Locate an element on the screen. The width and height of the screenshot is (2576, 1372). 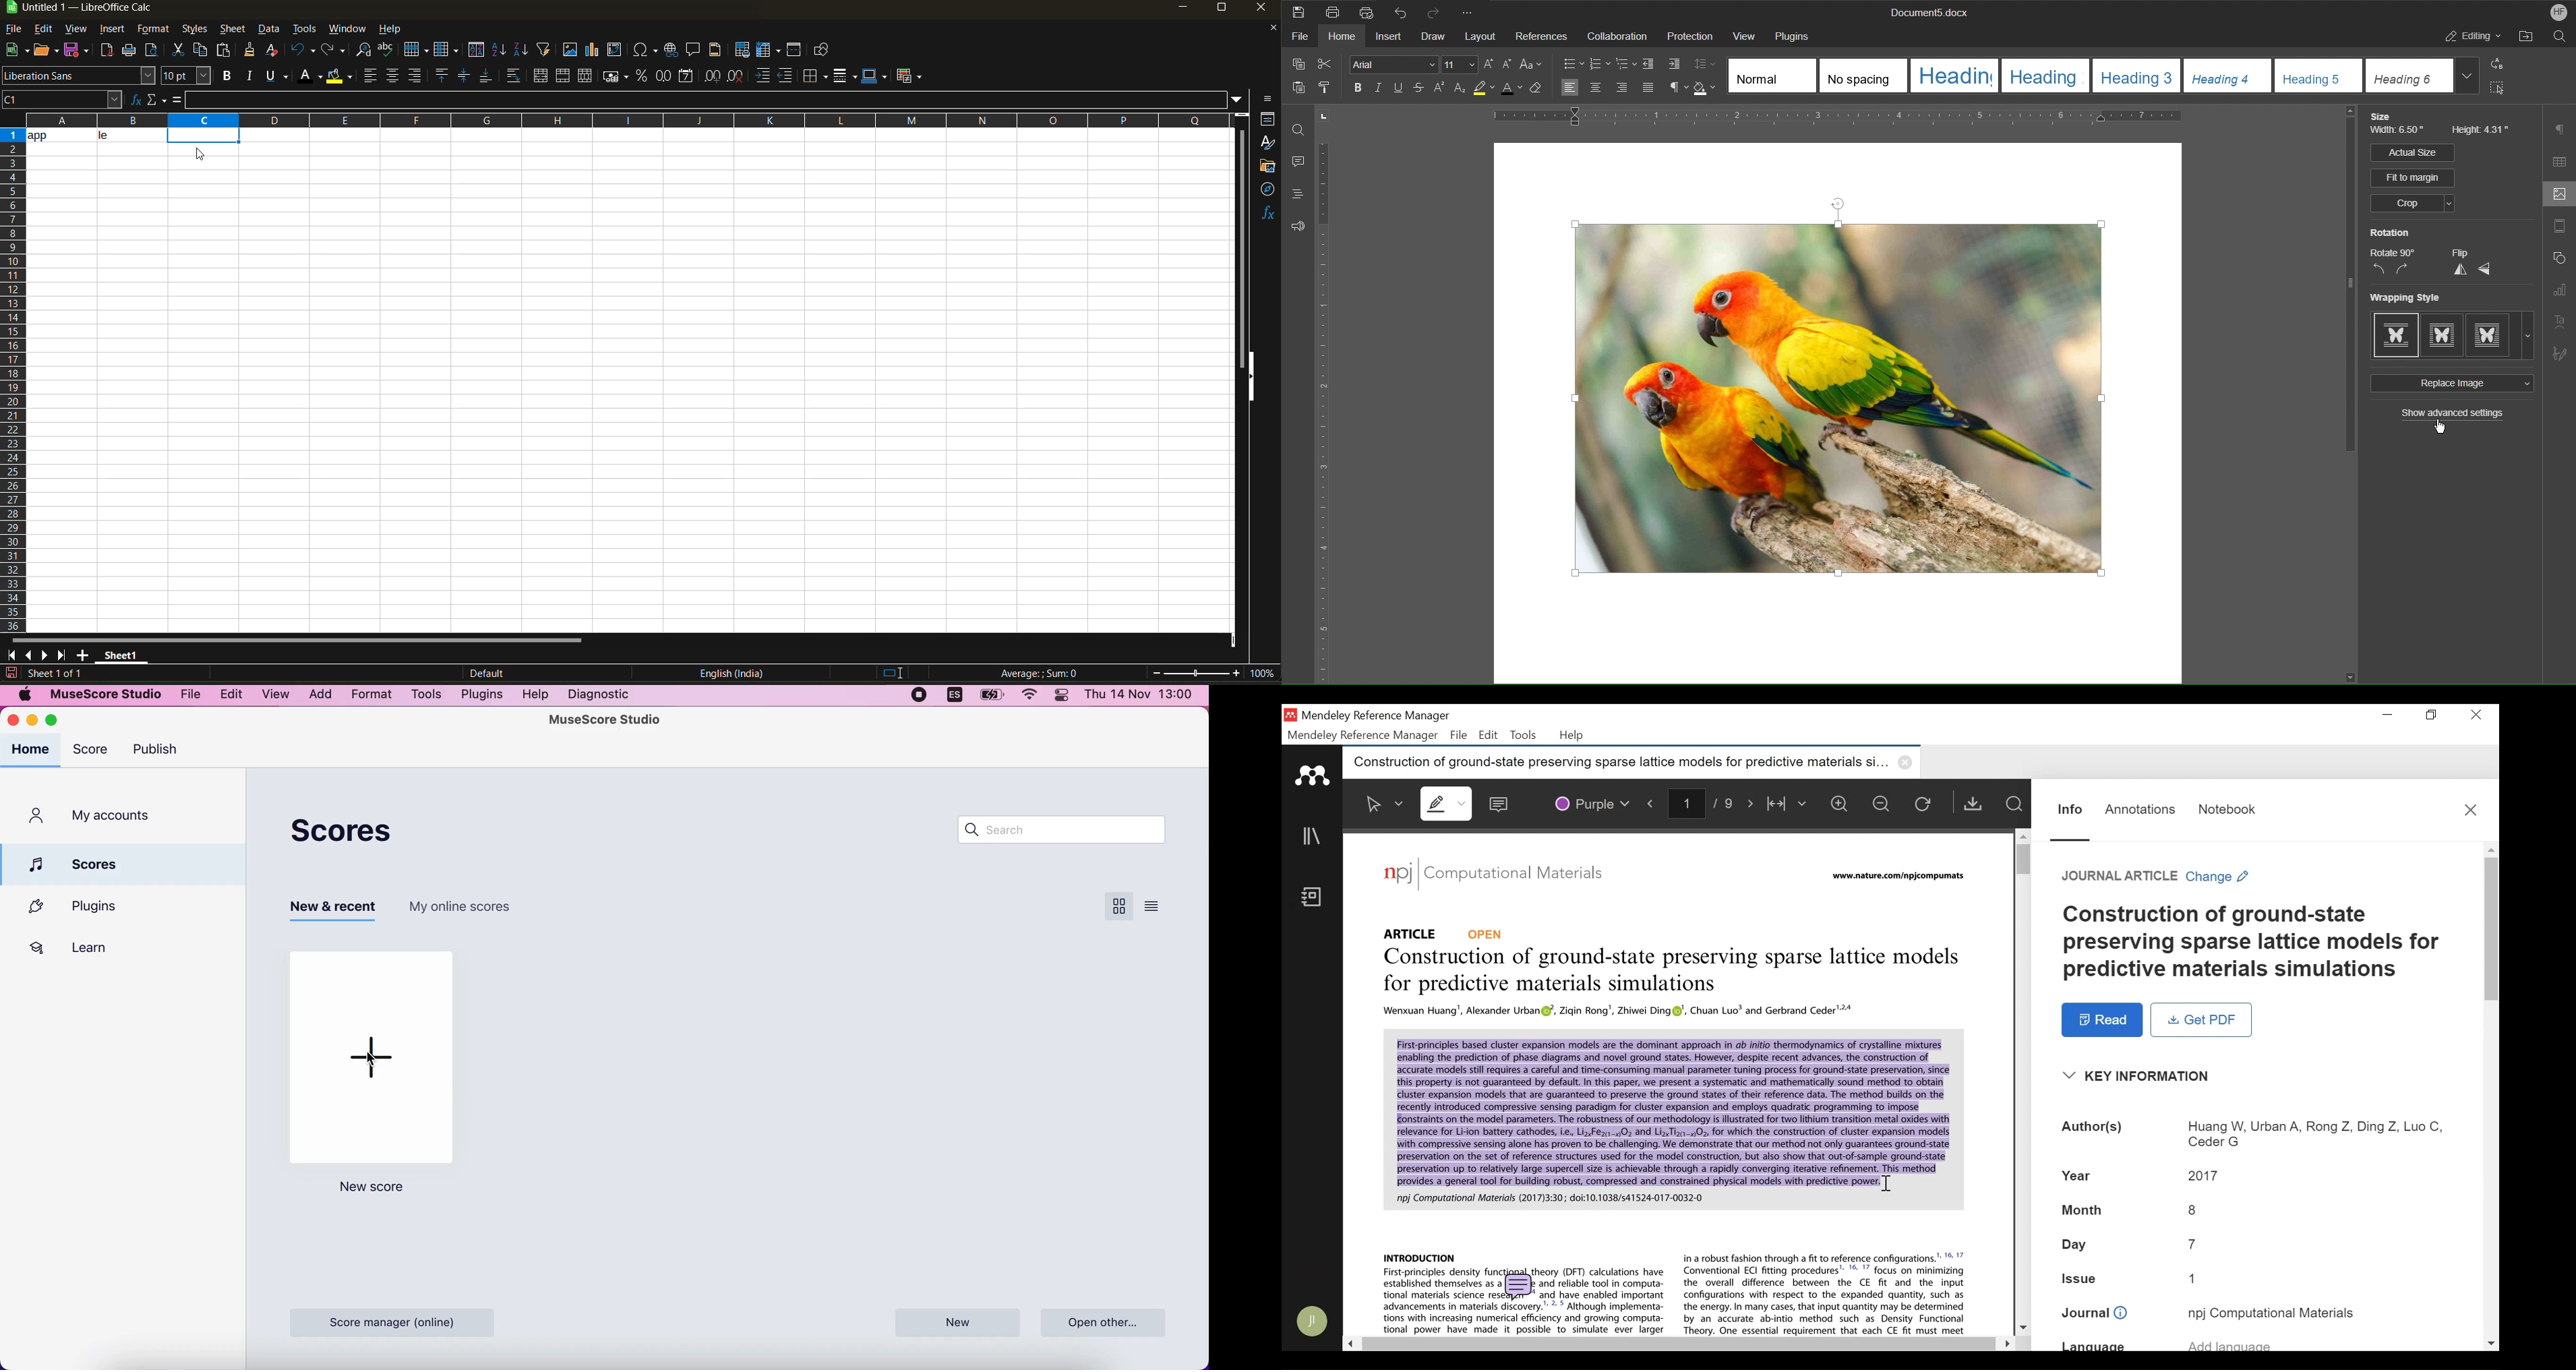
horizontal scroll bar is located at coordinates (296, 640).